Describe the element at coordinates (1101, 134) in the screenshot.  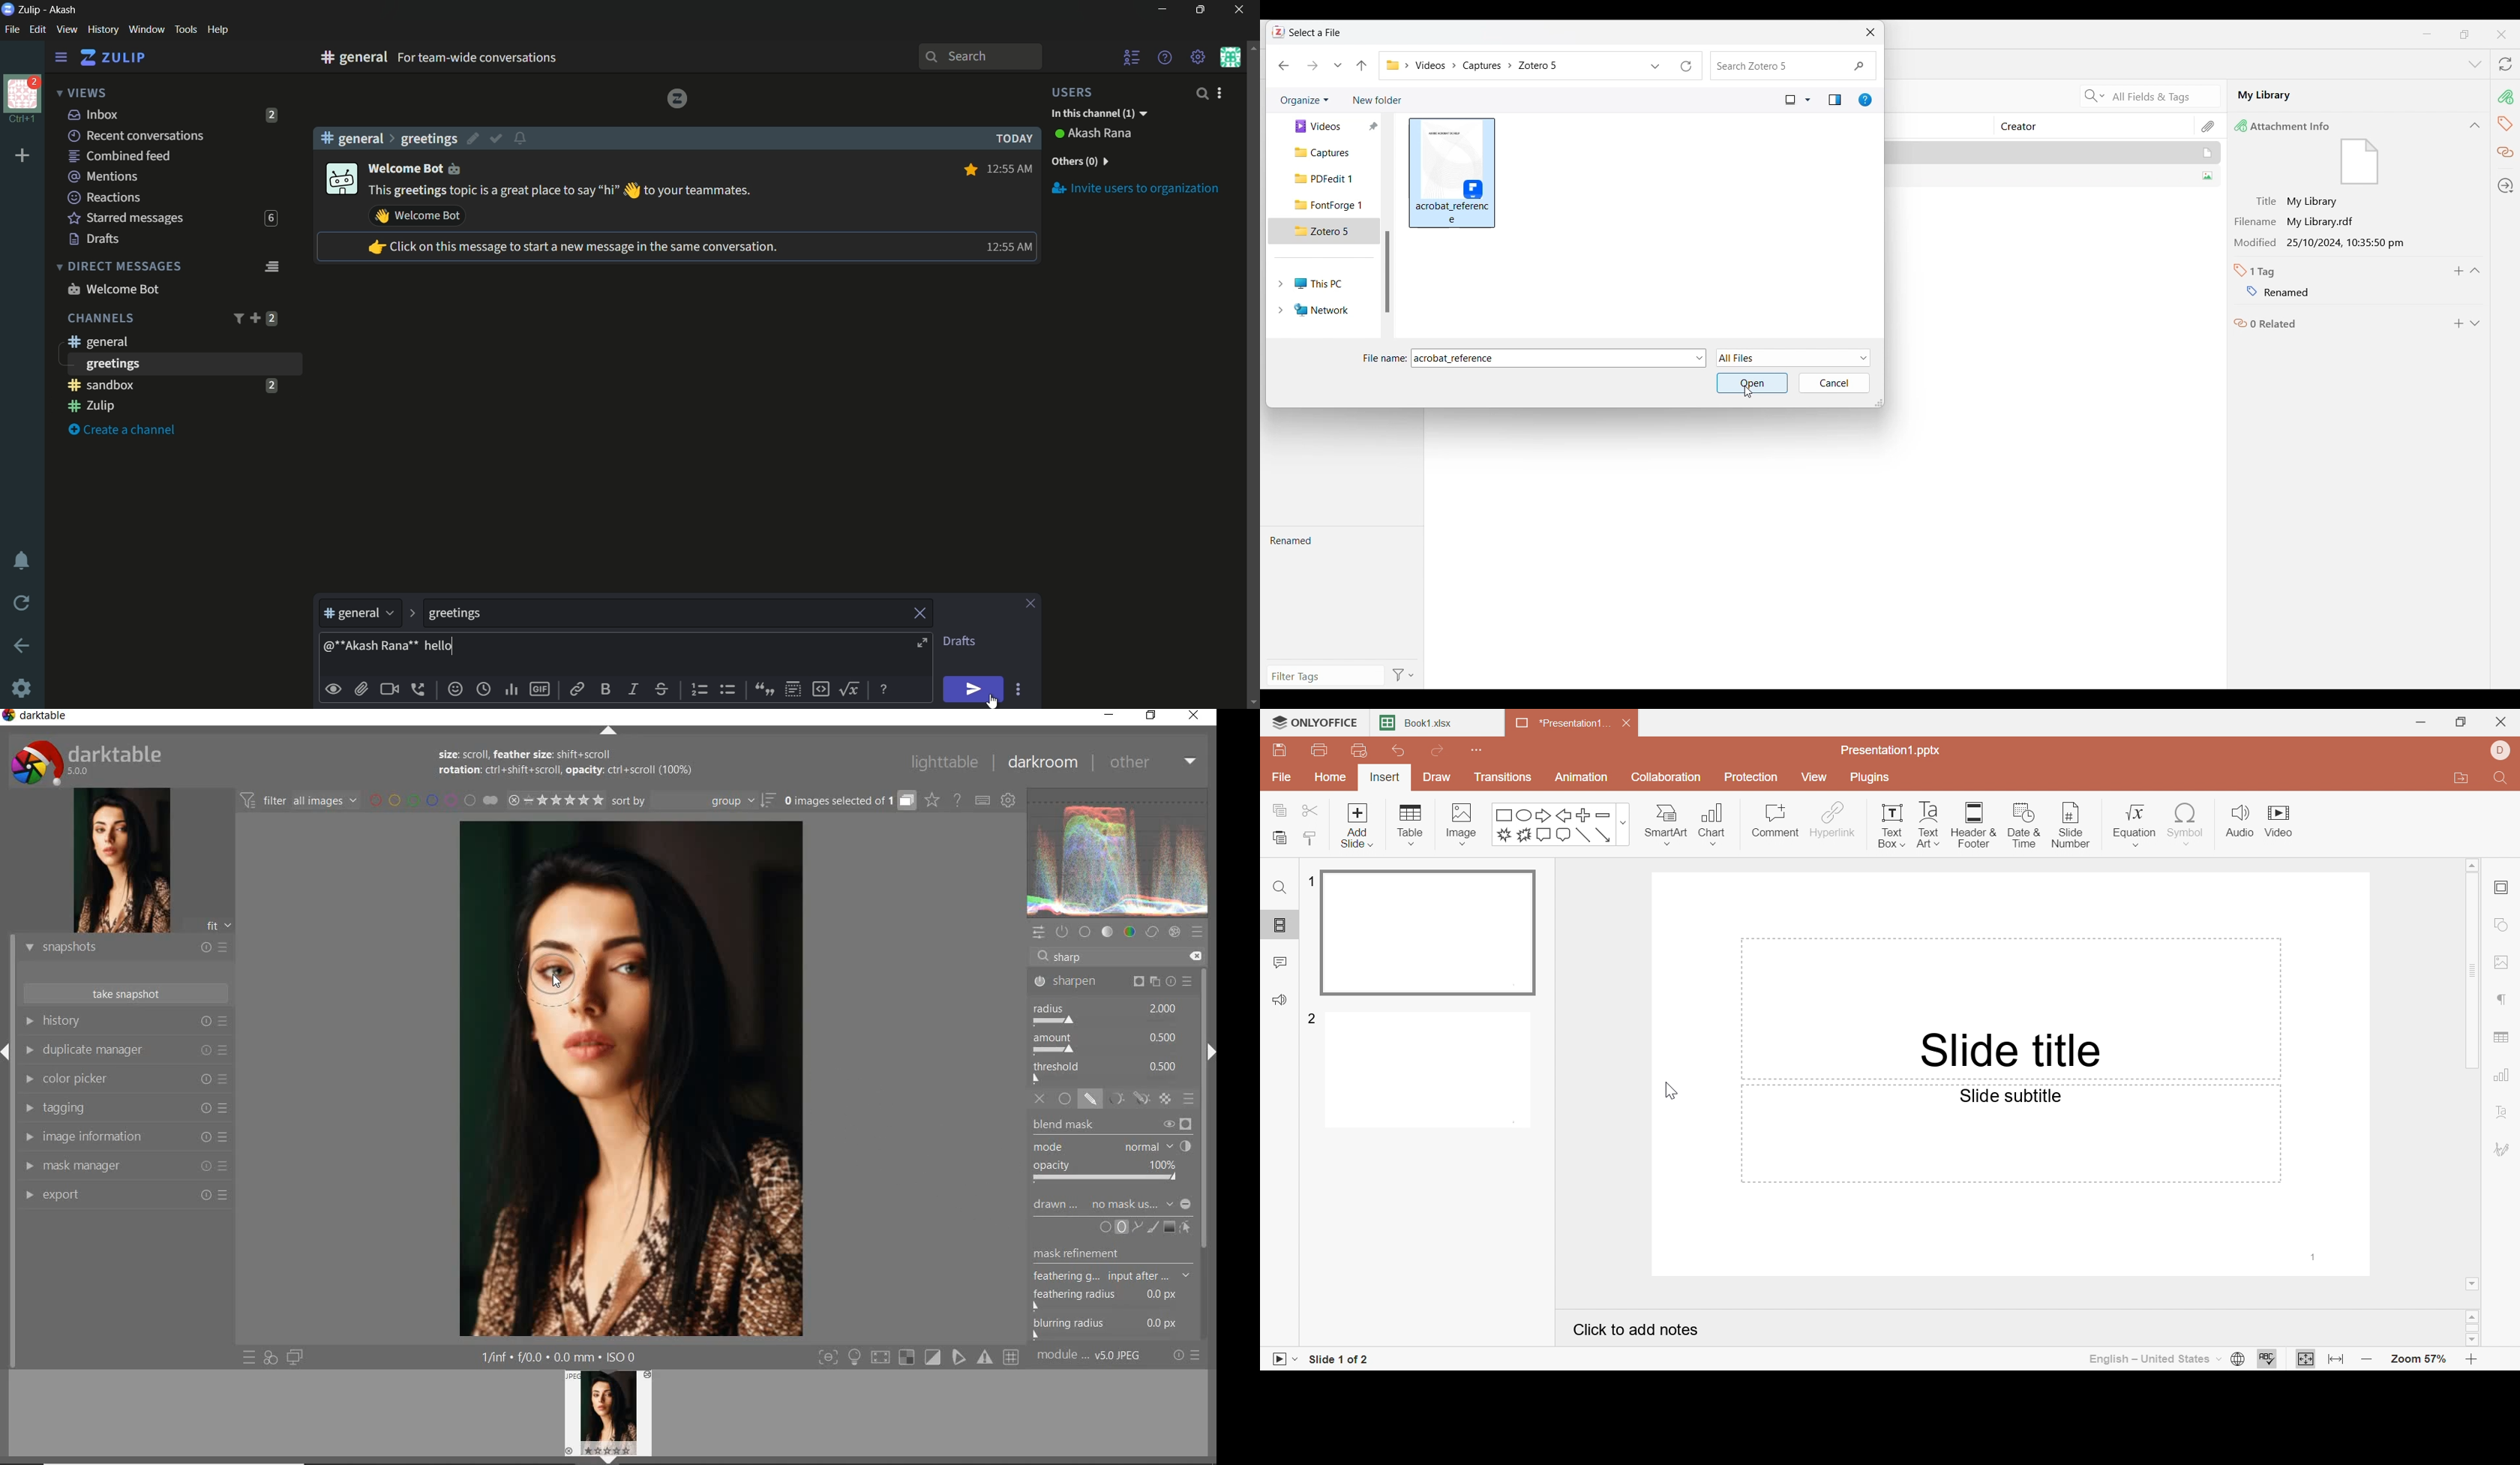
I see `Akash rana` at that location.